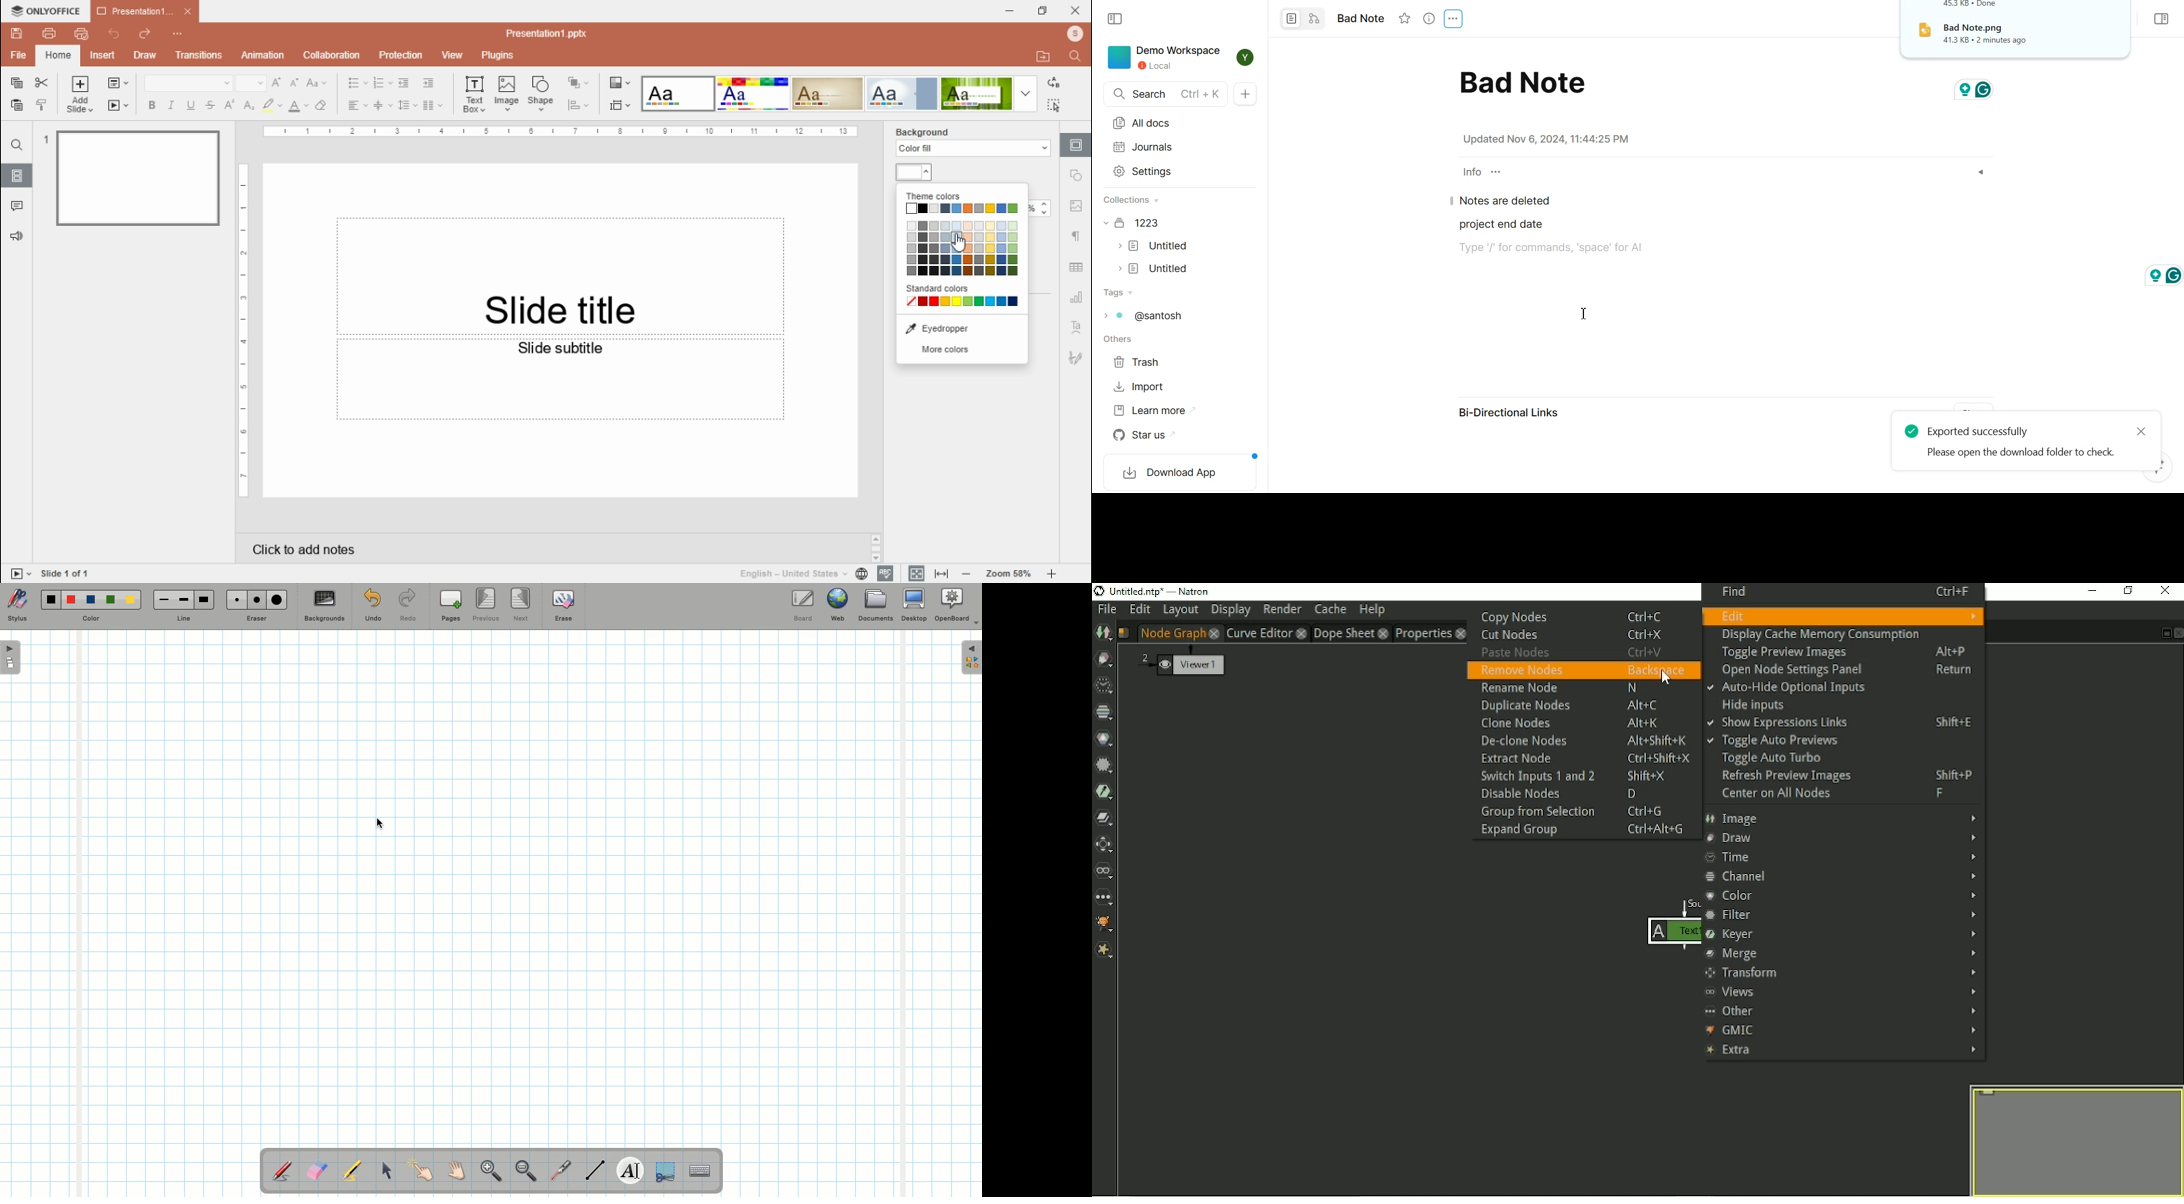  What do you see at coordinates (556, 132) in the screenshot?
I see `scale` at bounding box center [556, 132].